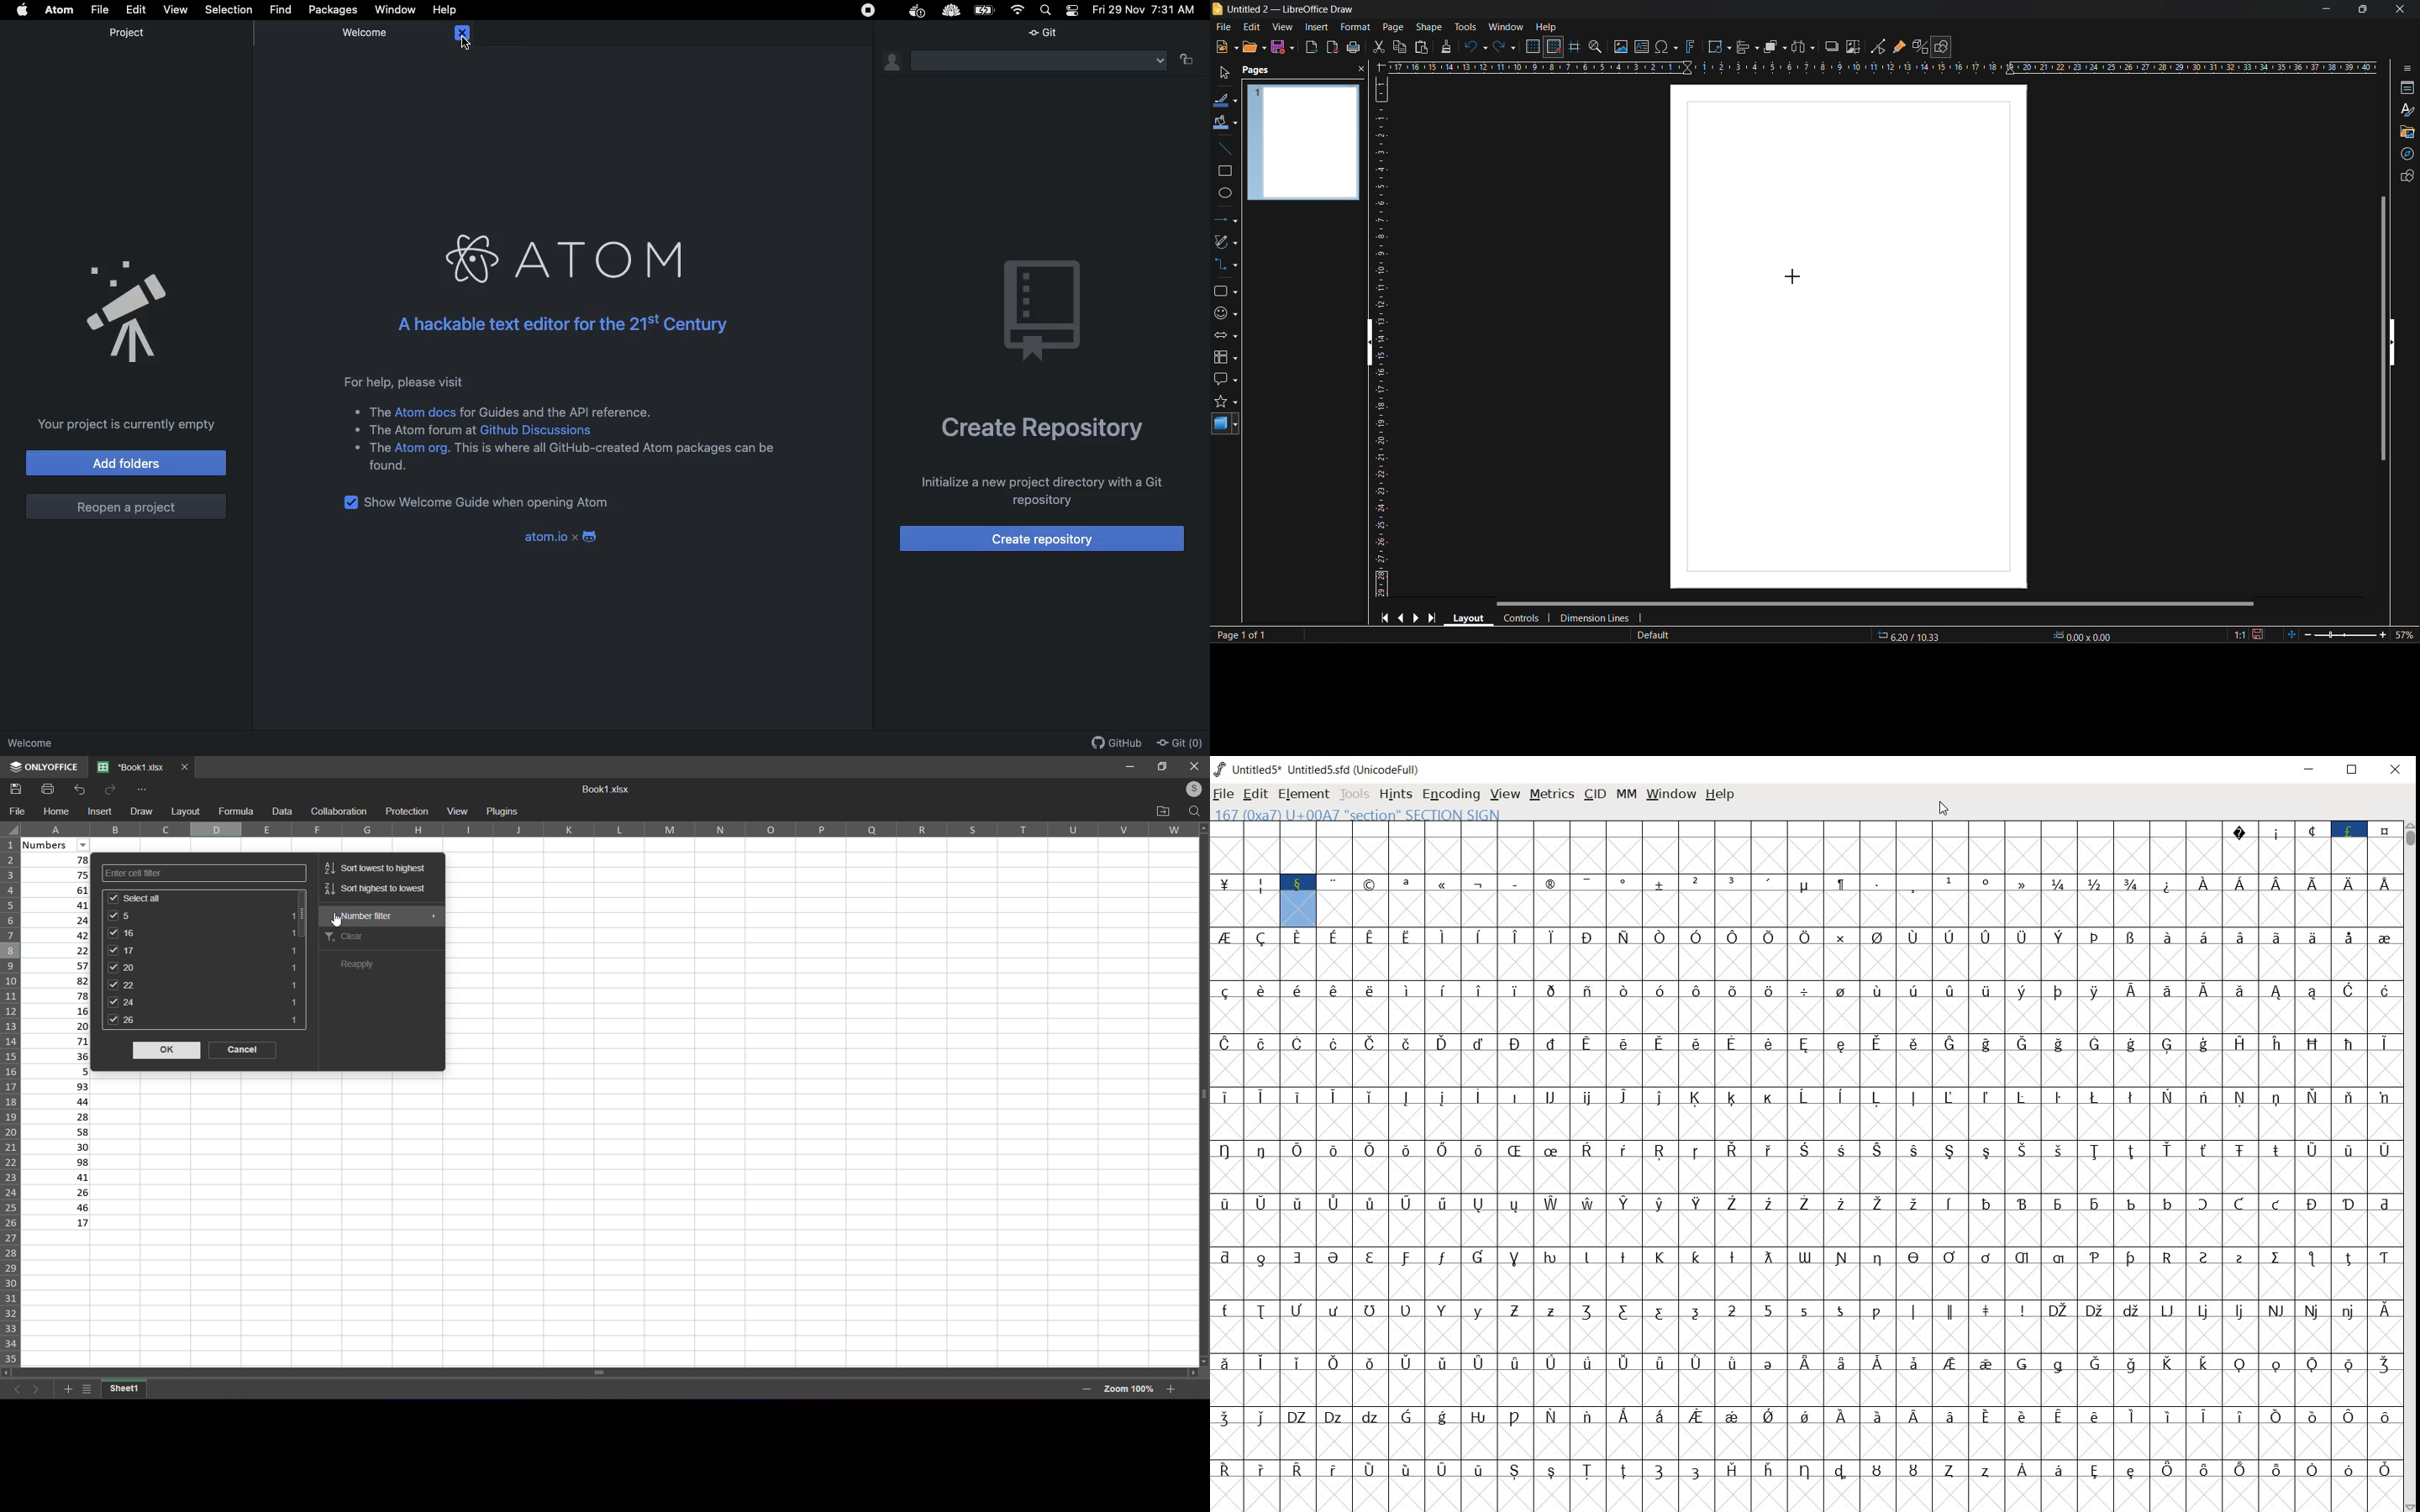 This screenshot has width=2436, height=1512. I want to click on 26, so click(204, 1023).